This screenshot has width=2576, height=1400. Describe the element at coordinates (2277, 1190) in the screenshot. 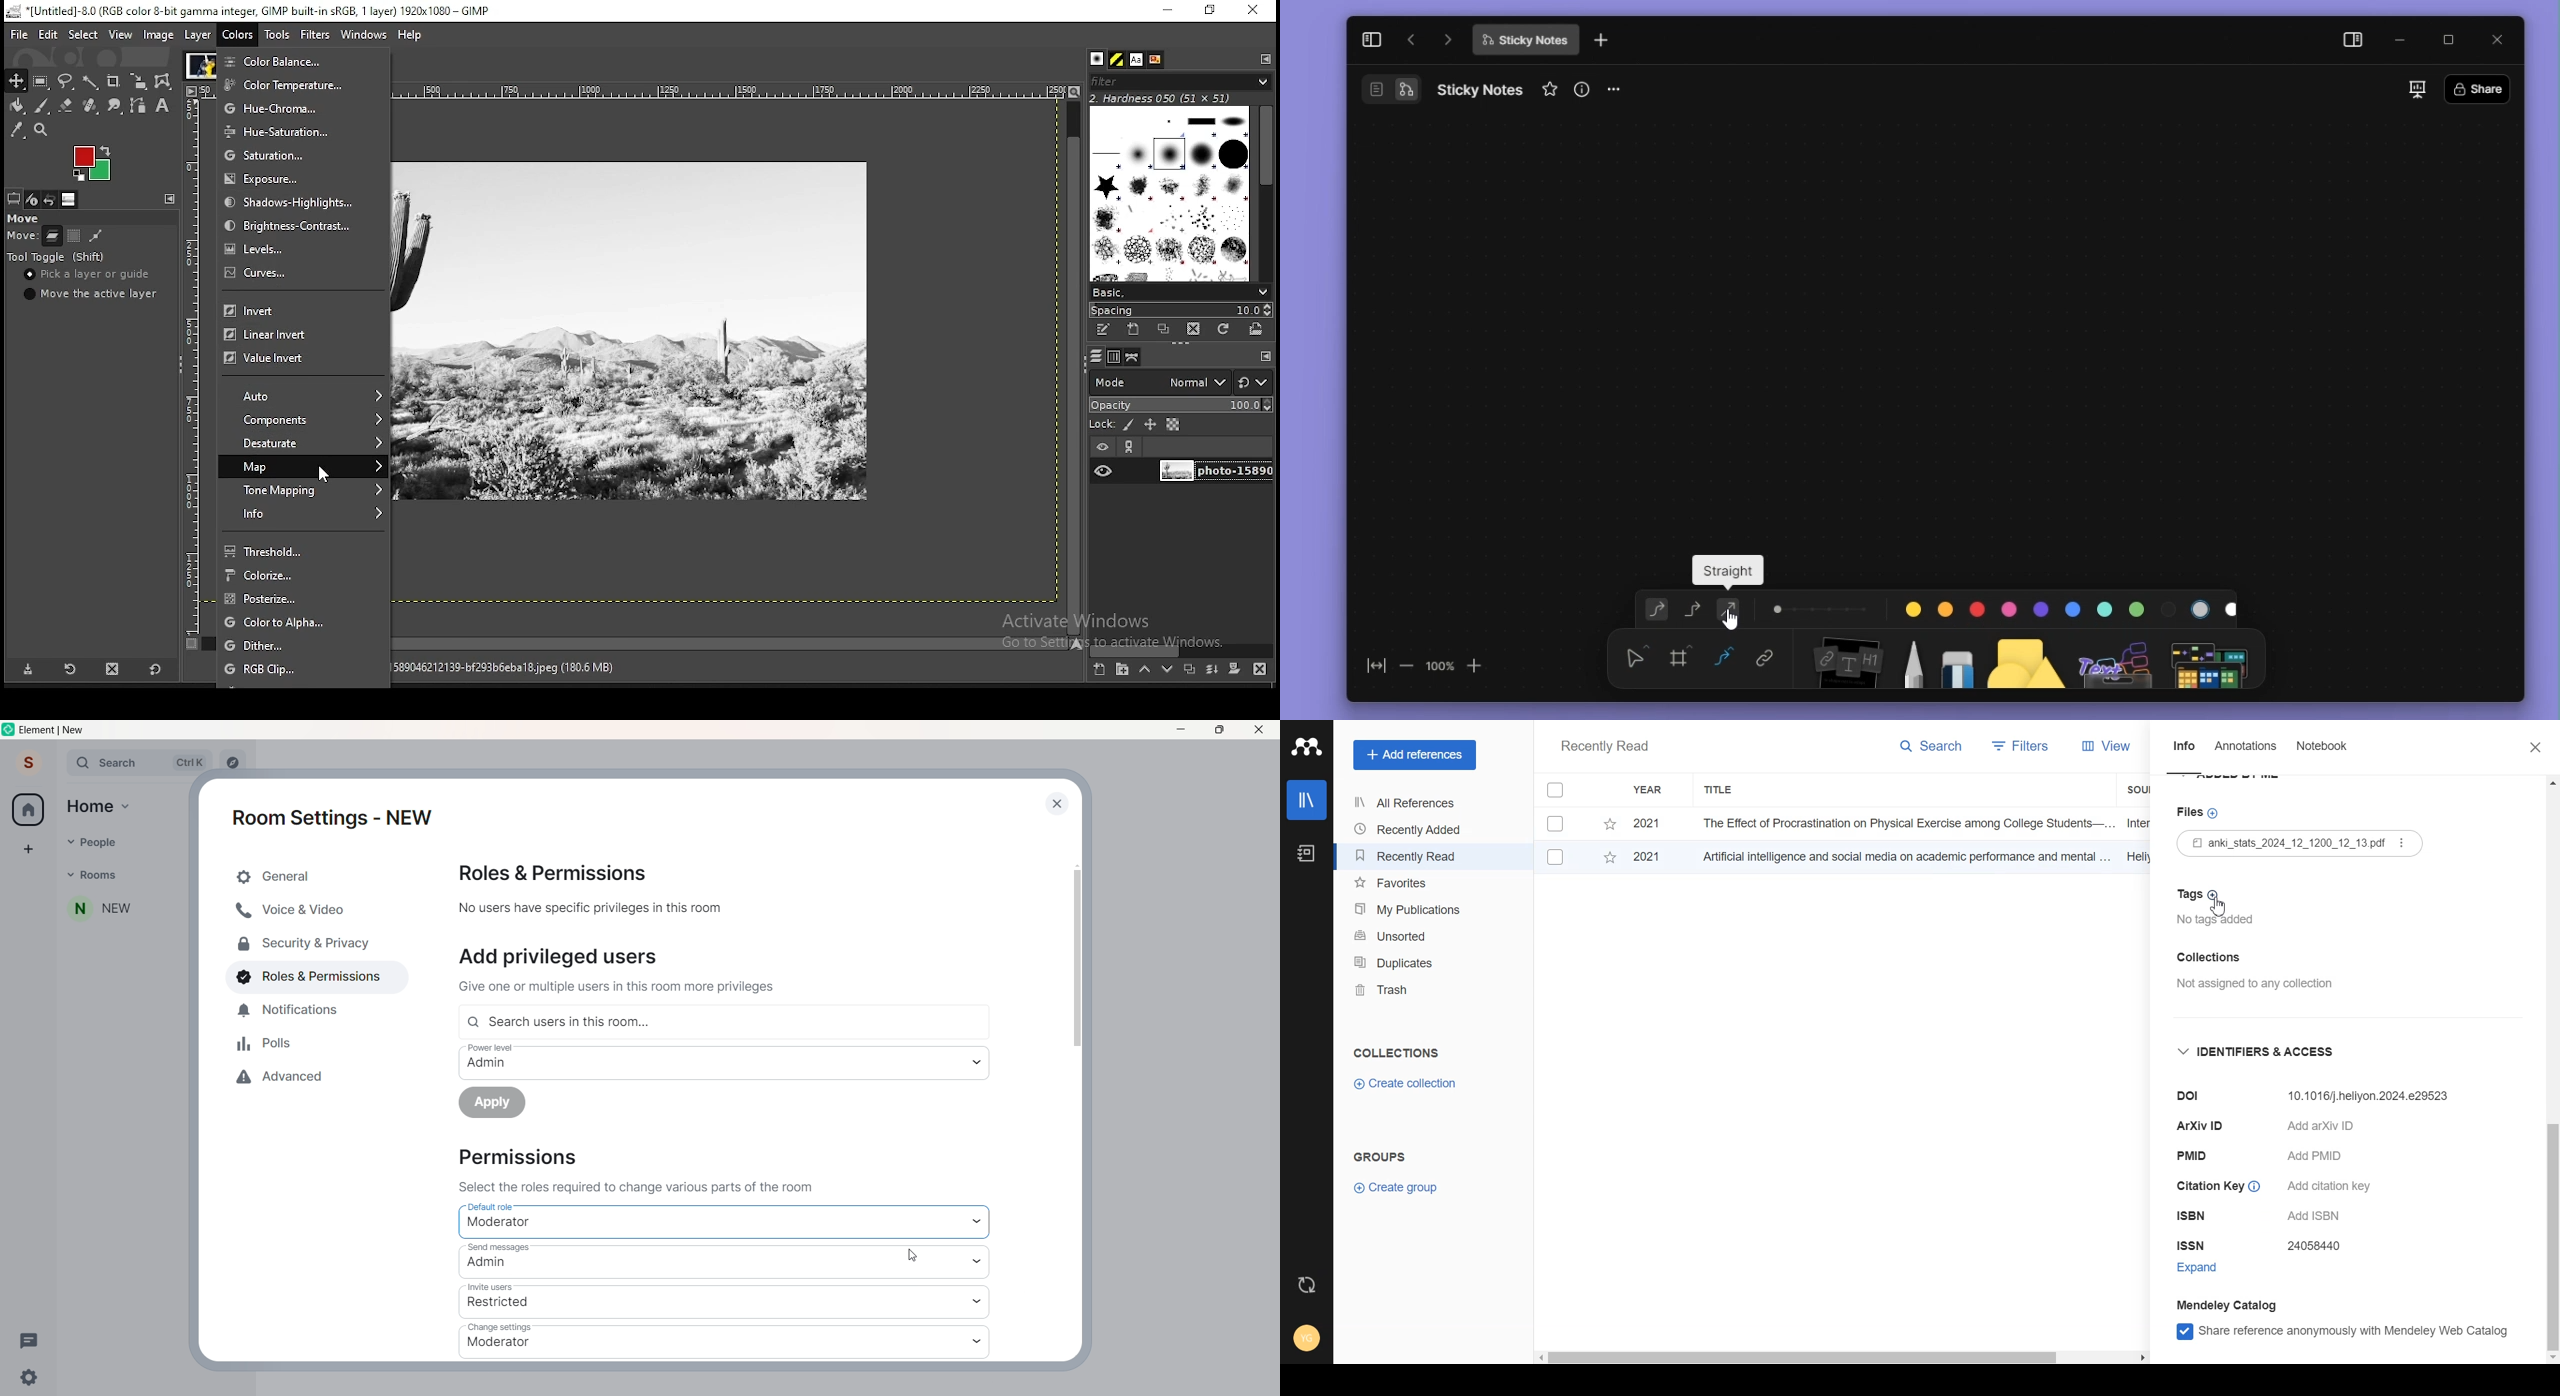

I see `Citation Key © Add citation key` at that location.